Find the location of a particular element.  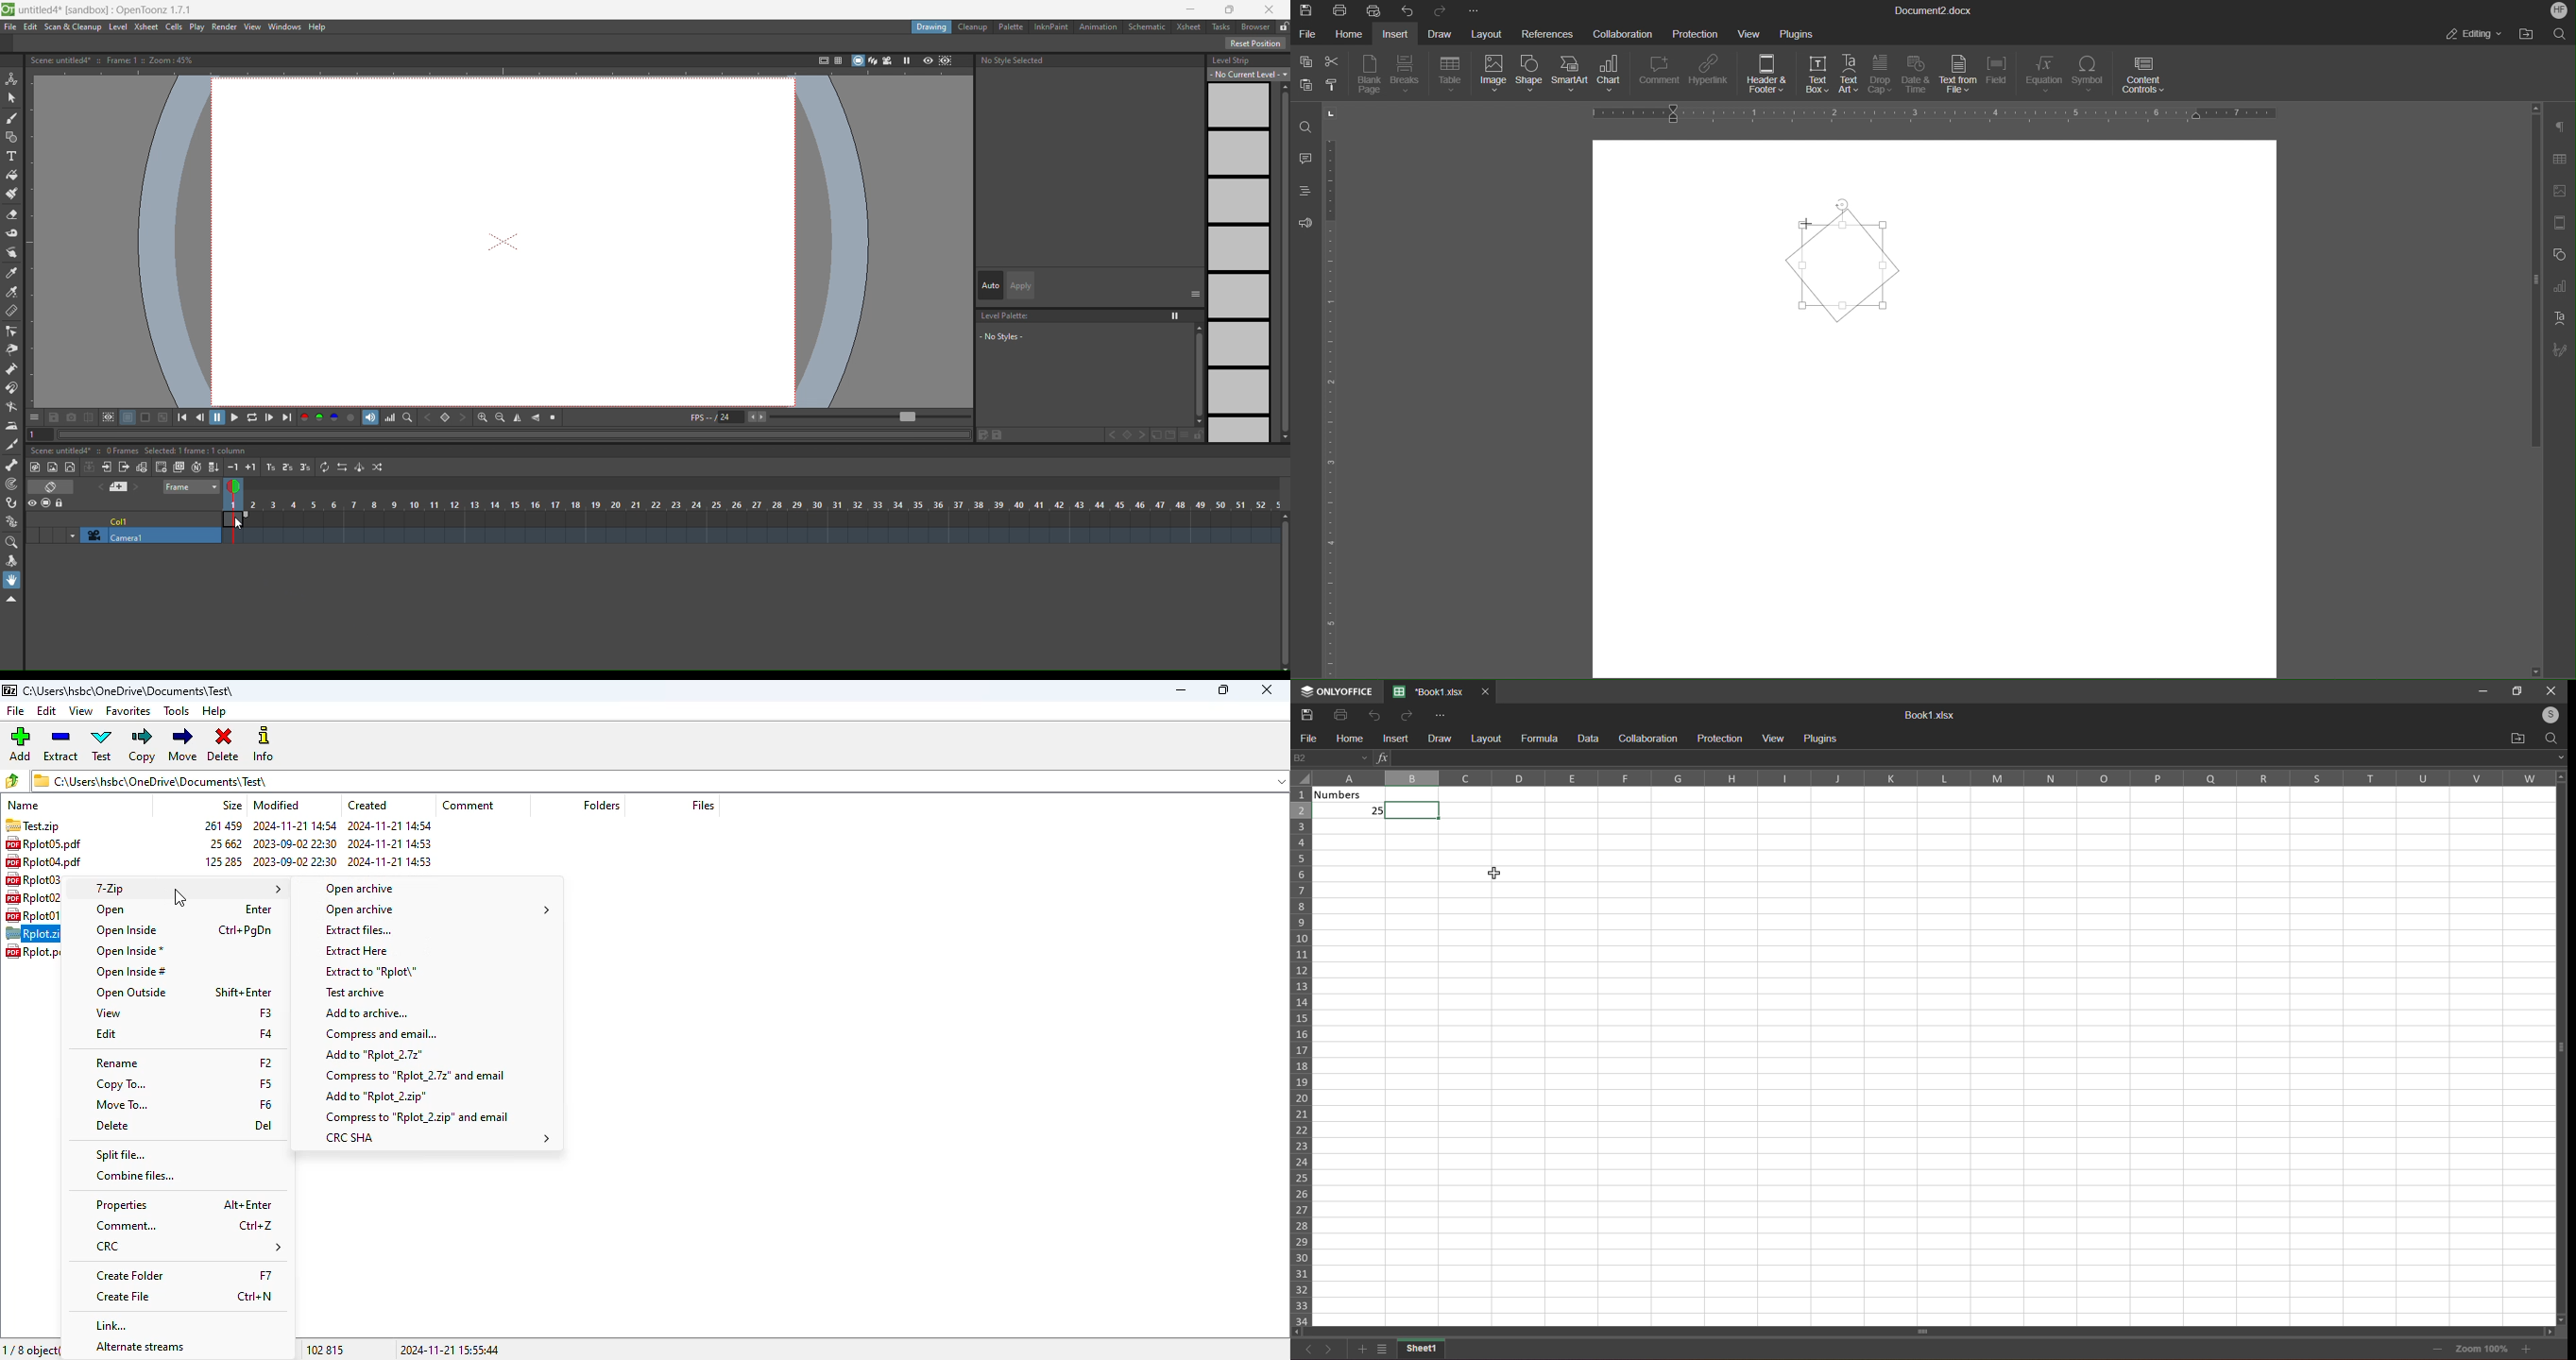

Shape is located at coordinates (1531, 76).